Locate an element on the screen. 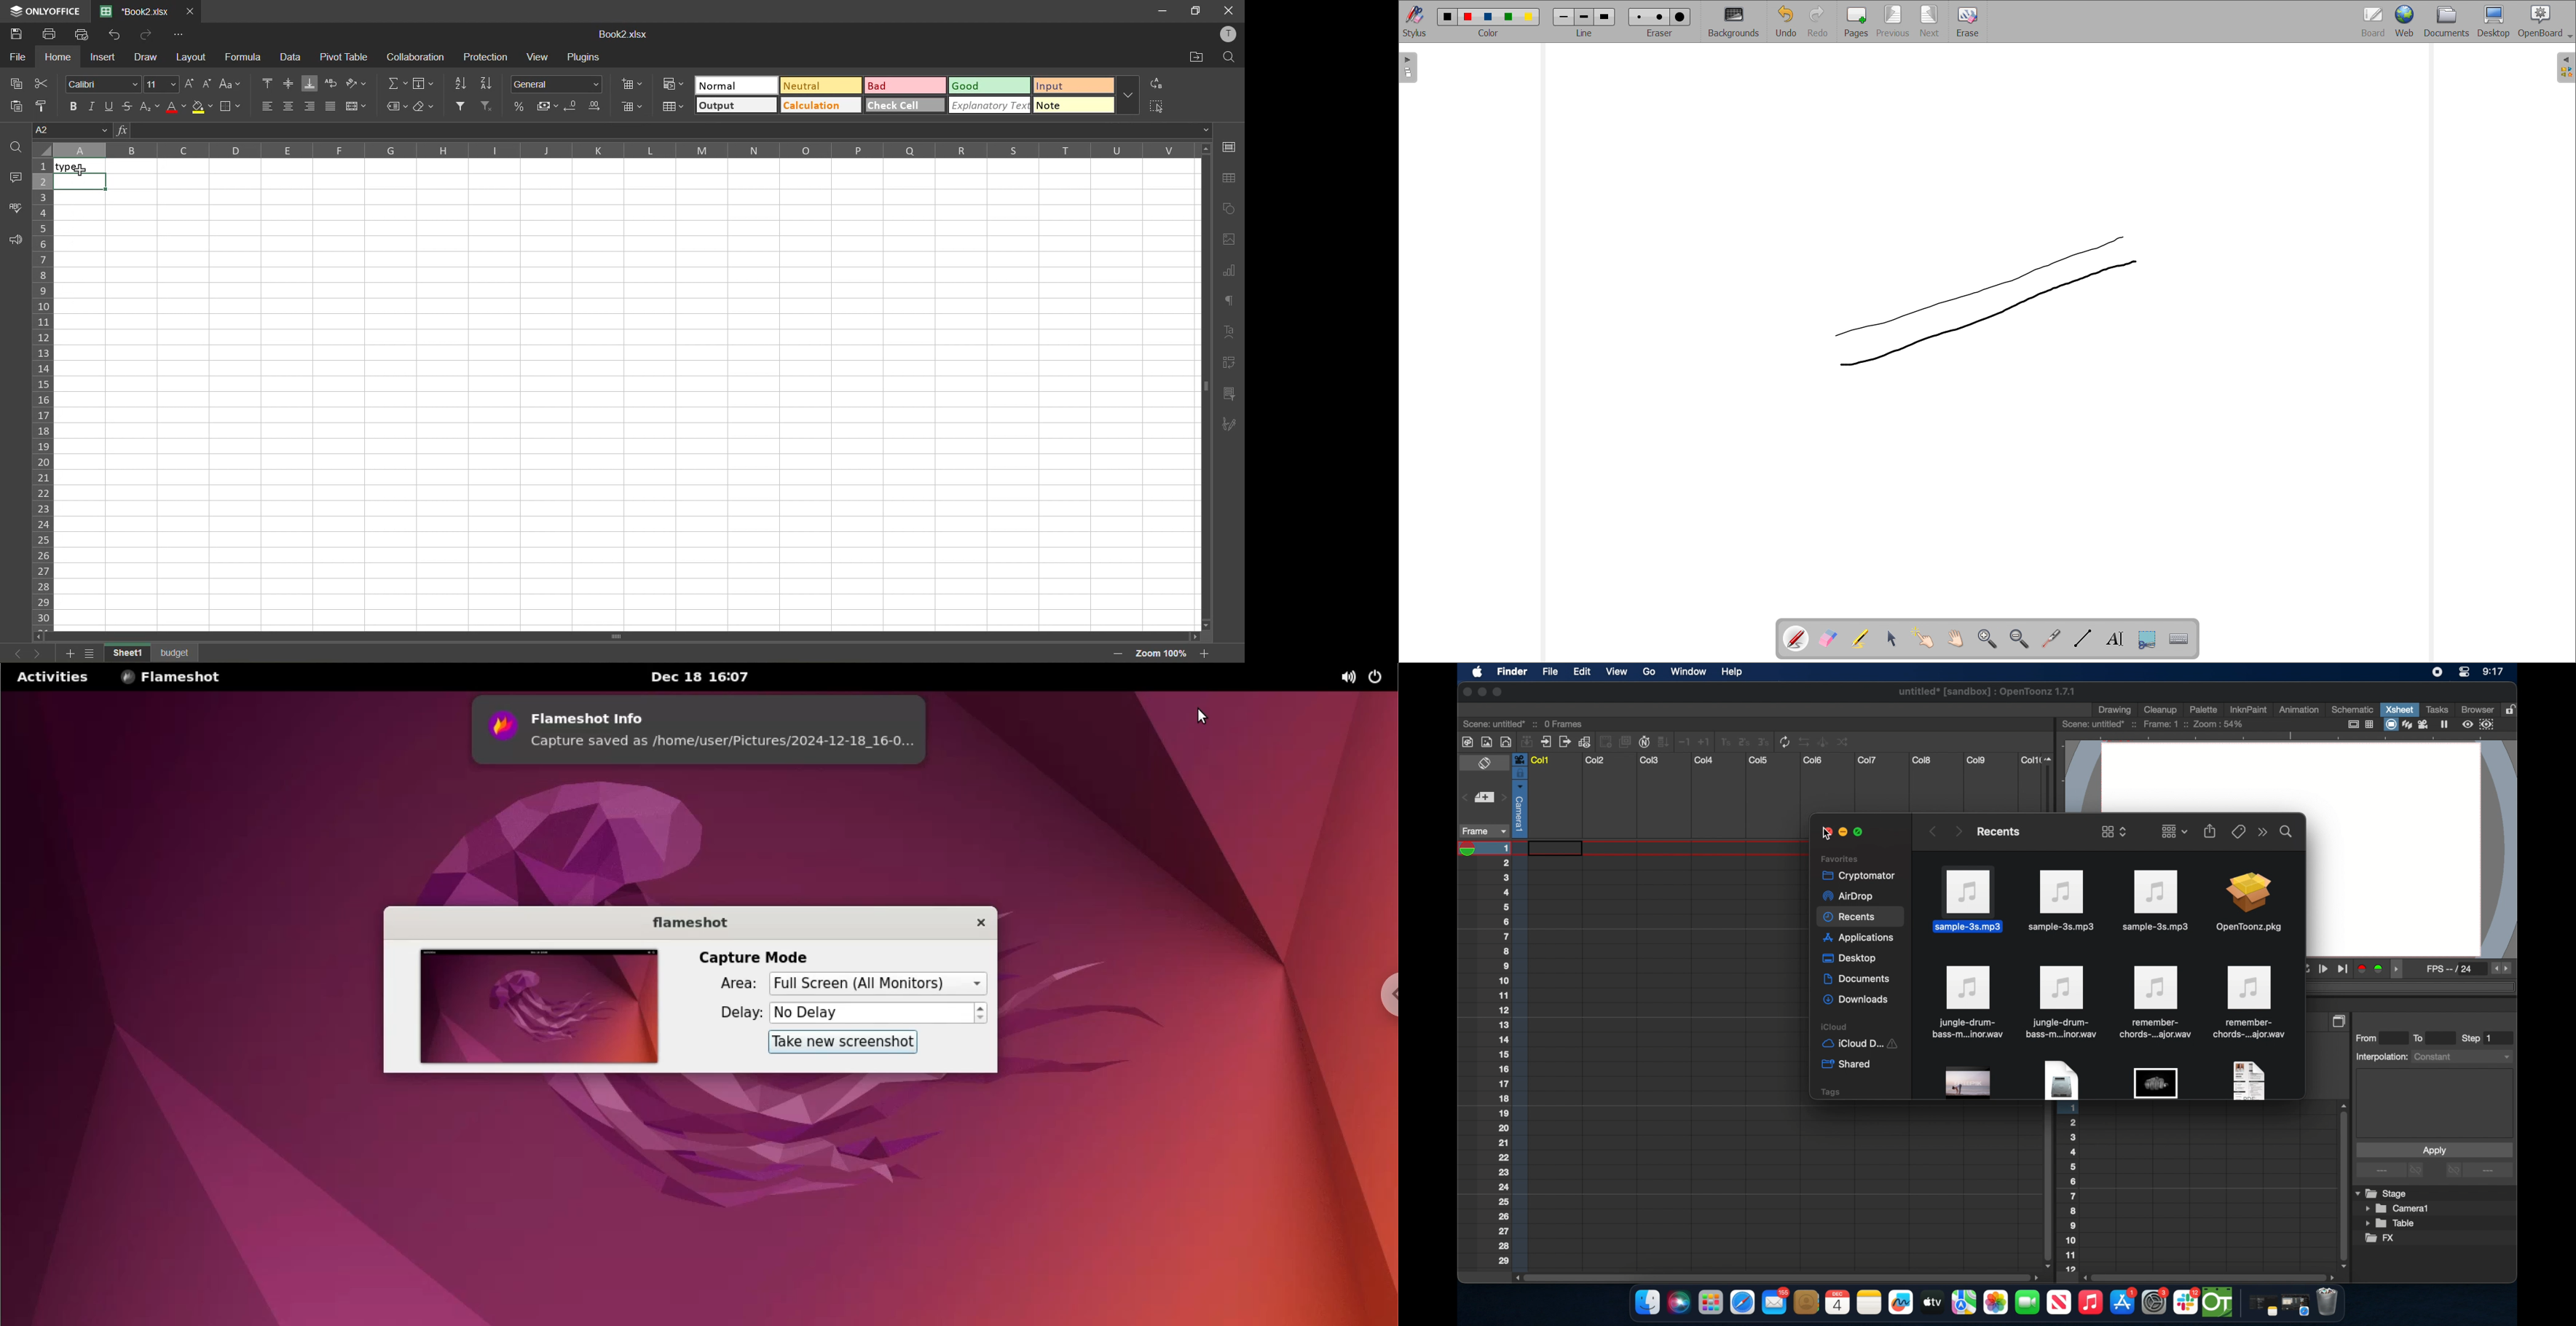 The image size is (2576, 1344). minimize is located at coordinates (1481, 692).